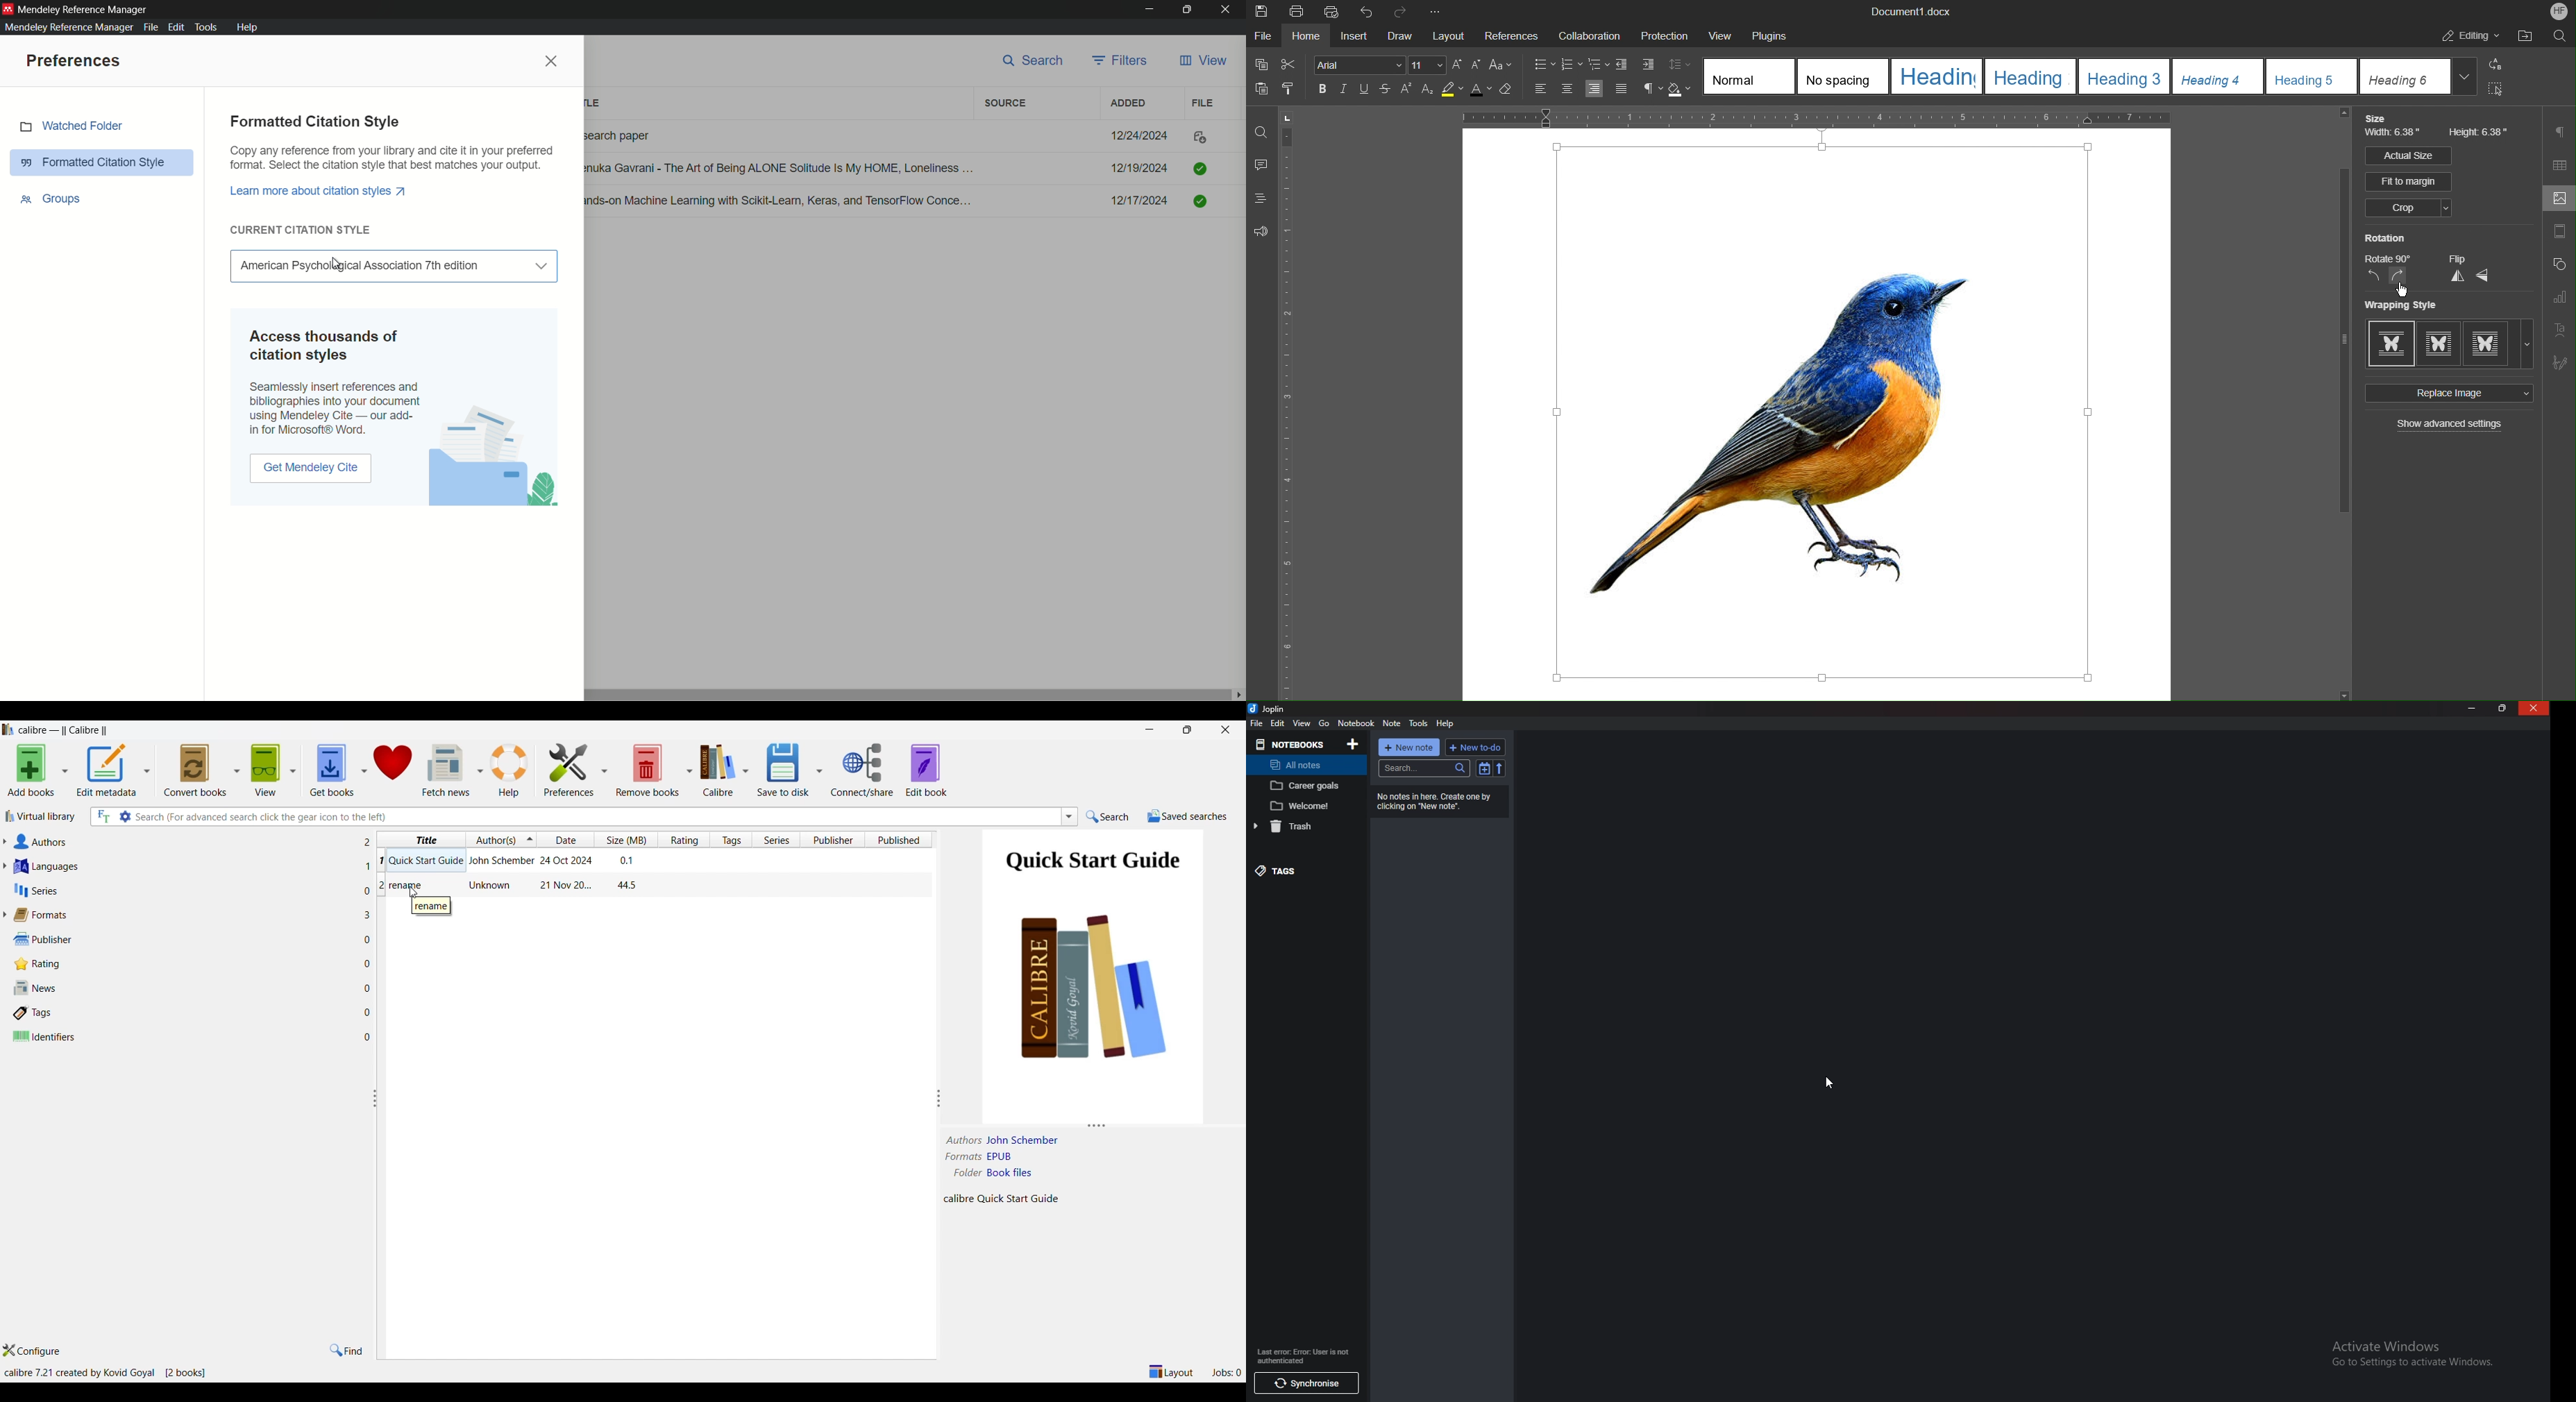 The height and width of the screenshot is (1428, 2576). What do you see at coordinates (1499, 768) in the screenshot?
I see `Reverse sort` at bounding box center [1499, 768].